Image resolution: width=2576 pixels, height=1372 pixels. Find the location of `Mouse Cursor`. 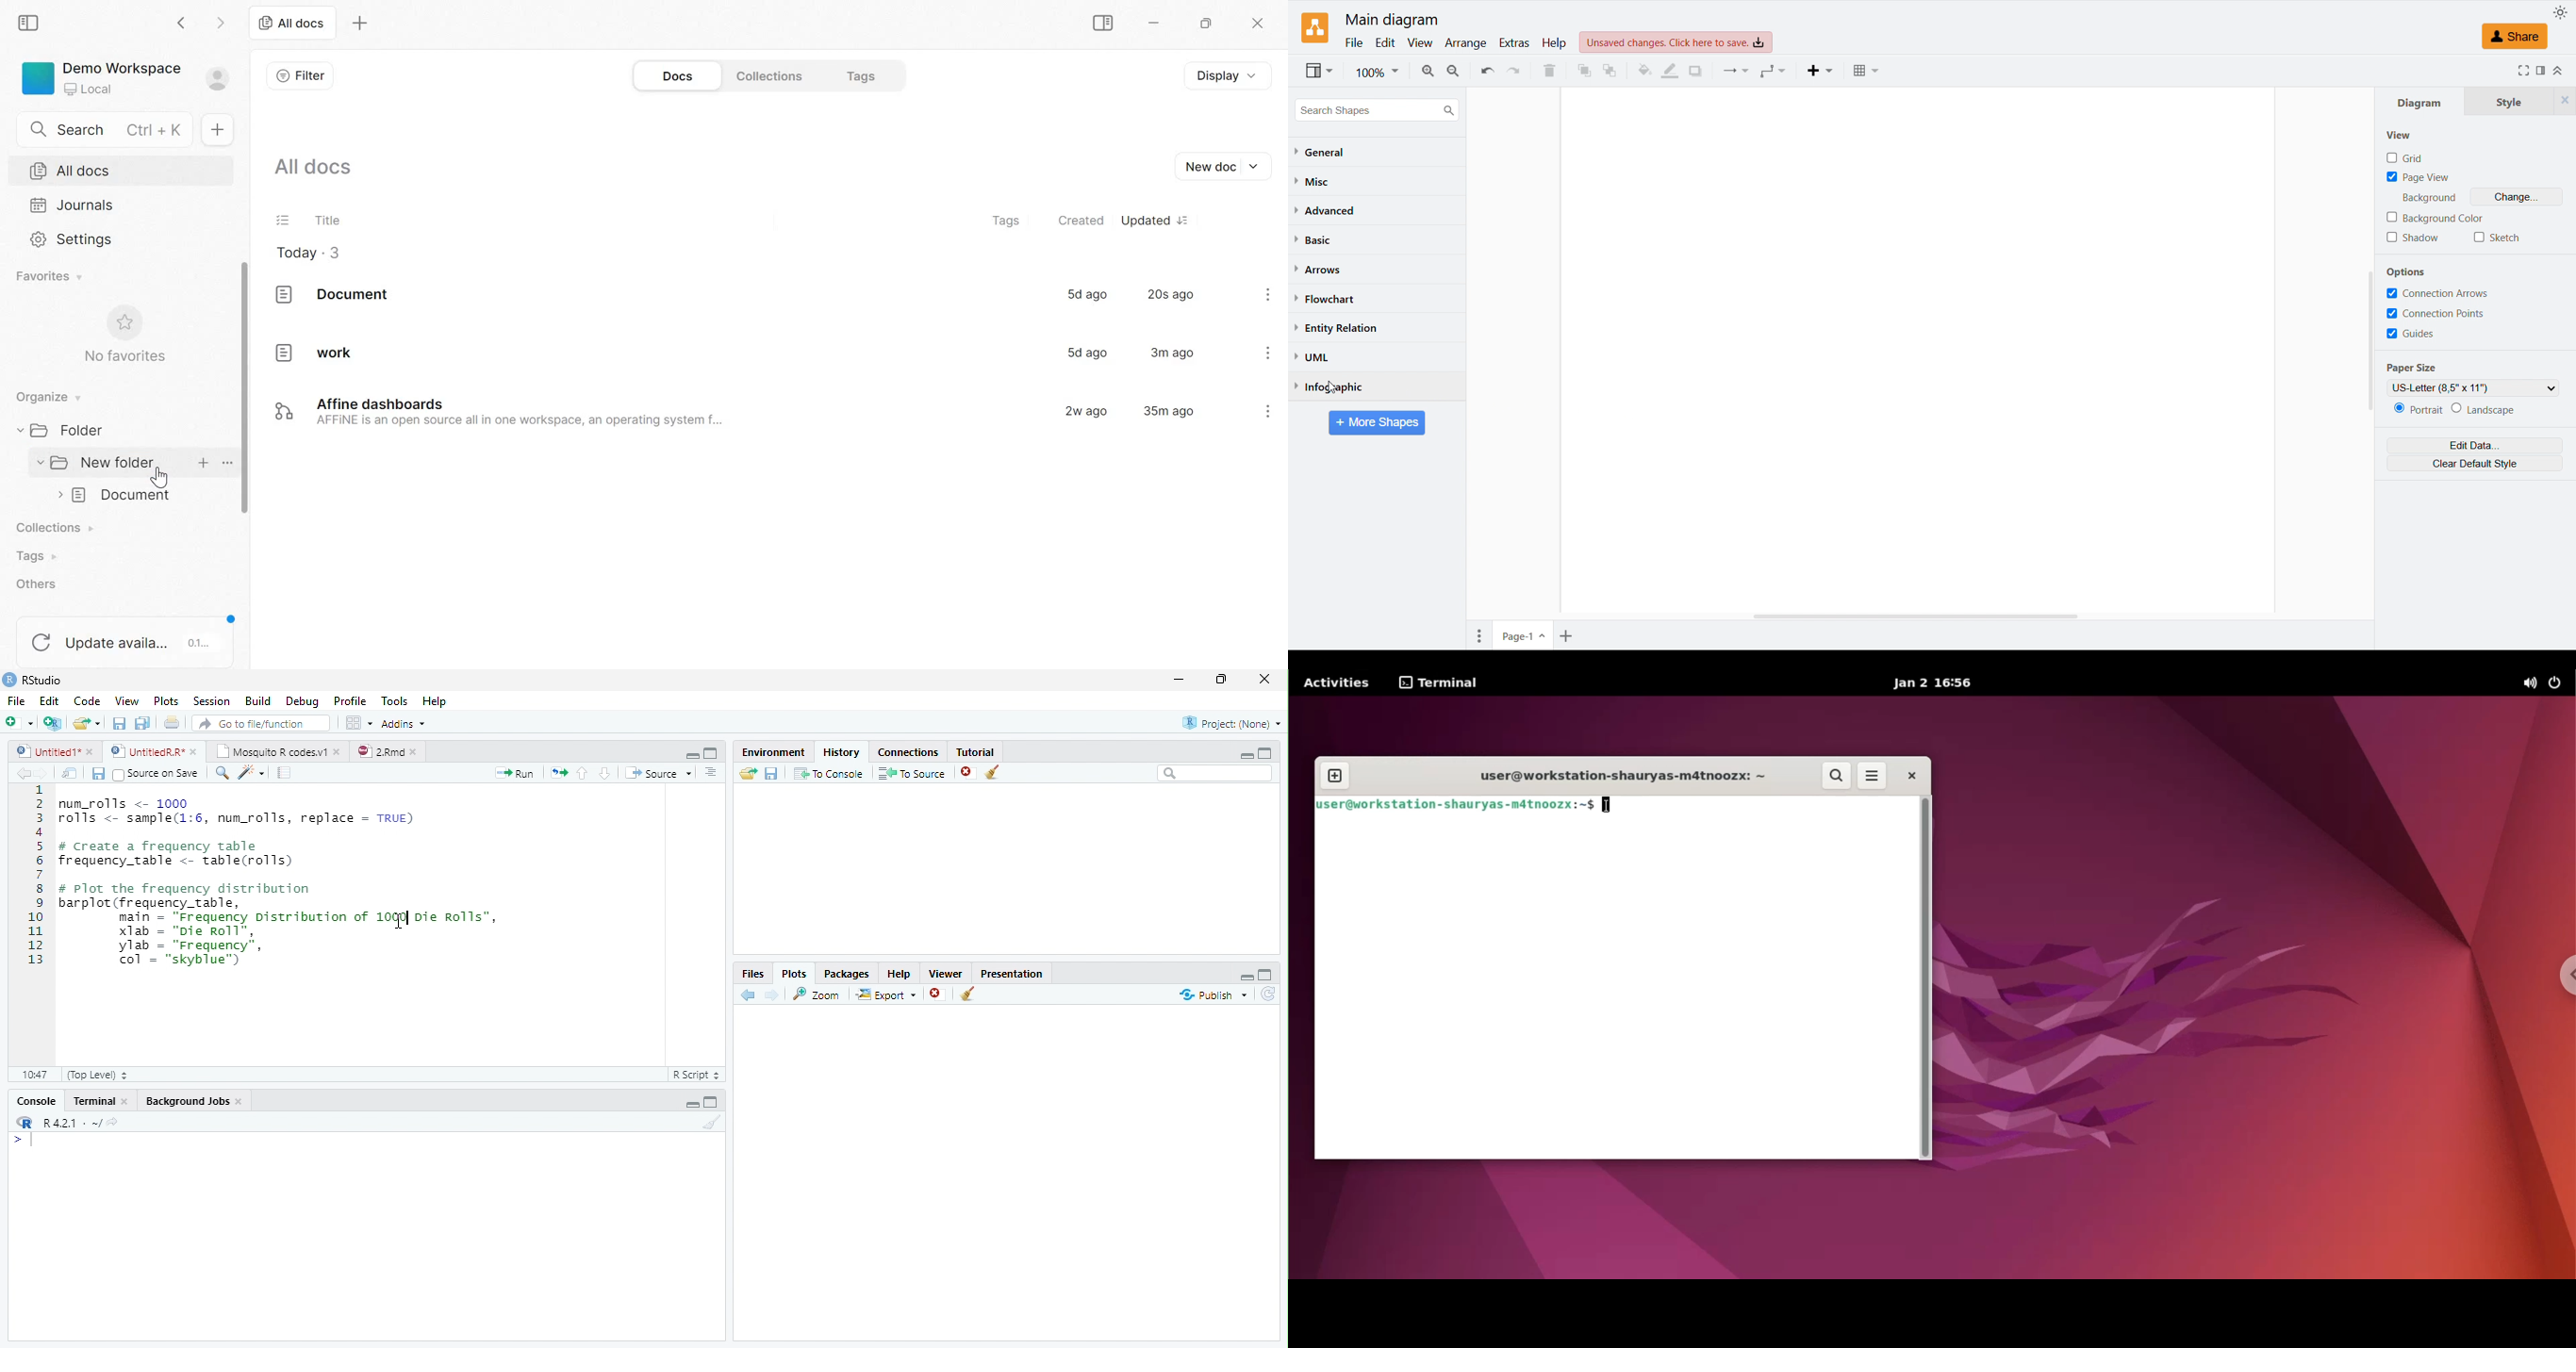

Mouse Cursor is located at coordinates (397, 923).